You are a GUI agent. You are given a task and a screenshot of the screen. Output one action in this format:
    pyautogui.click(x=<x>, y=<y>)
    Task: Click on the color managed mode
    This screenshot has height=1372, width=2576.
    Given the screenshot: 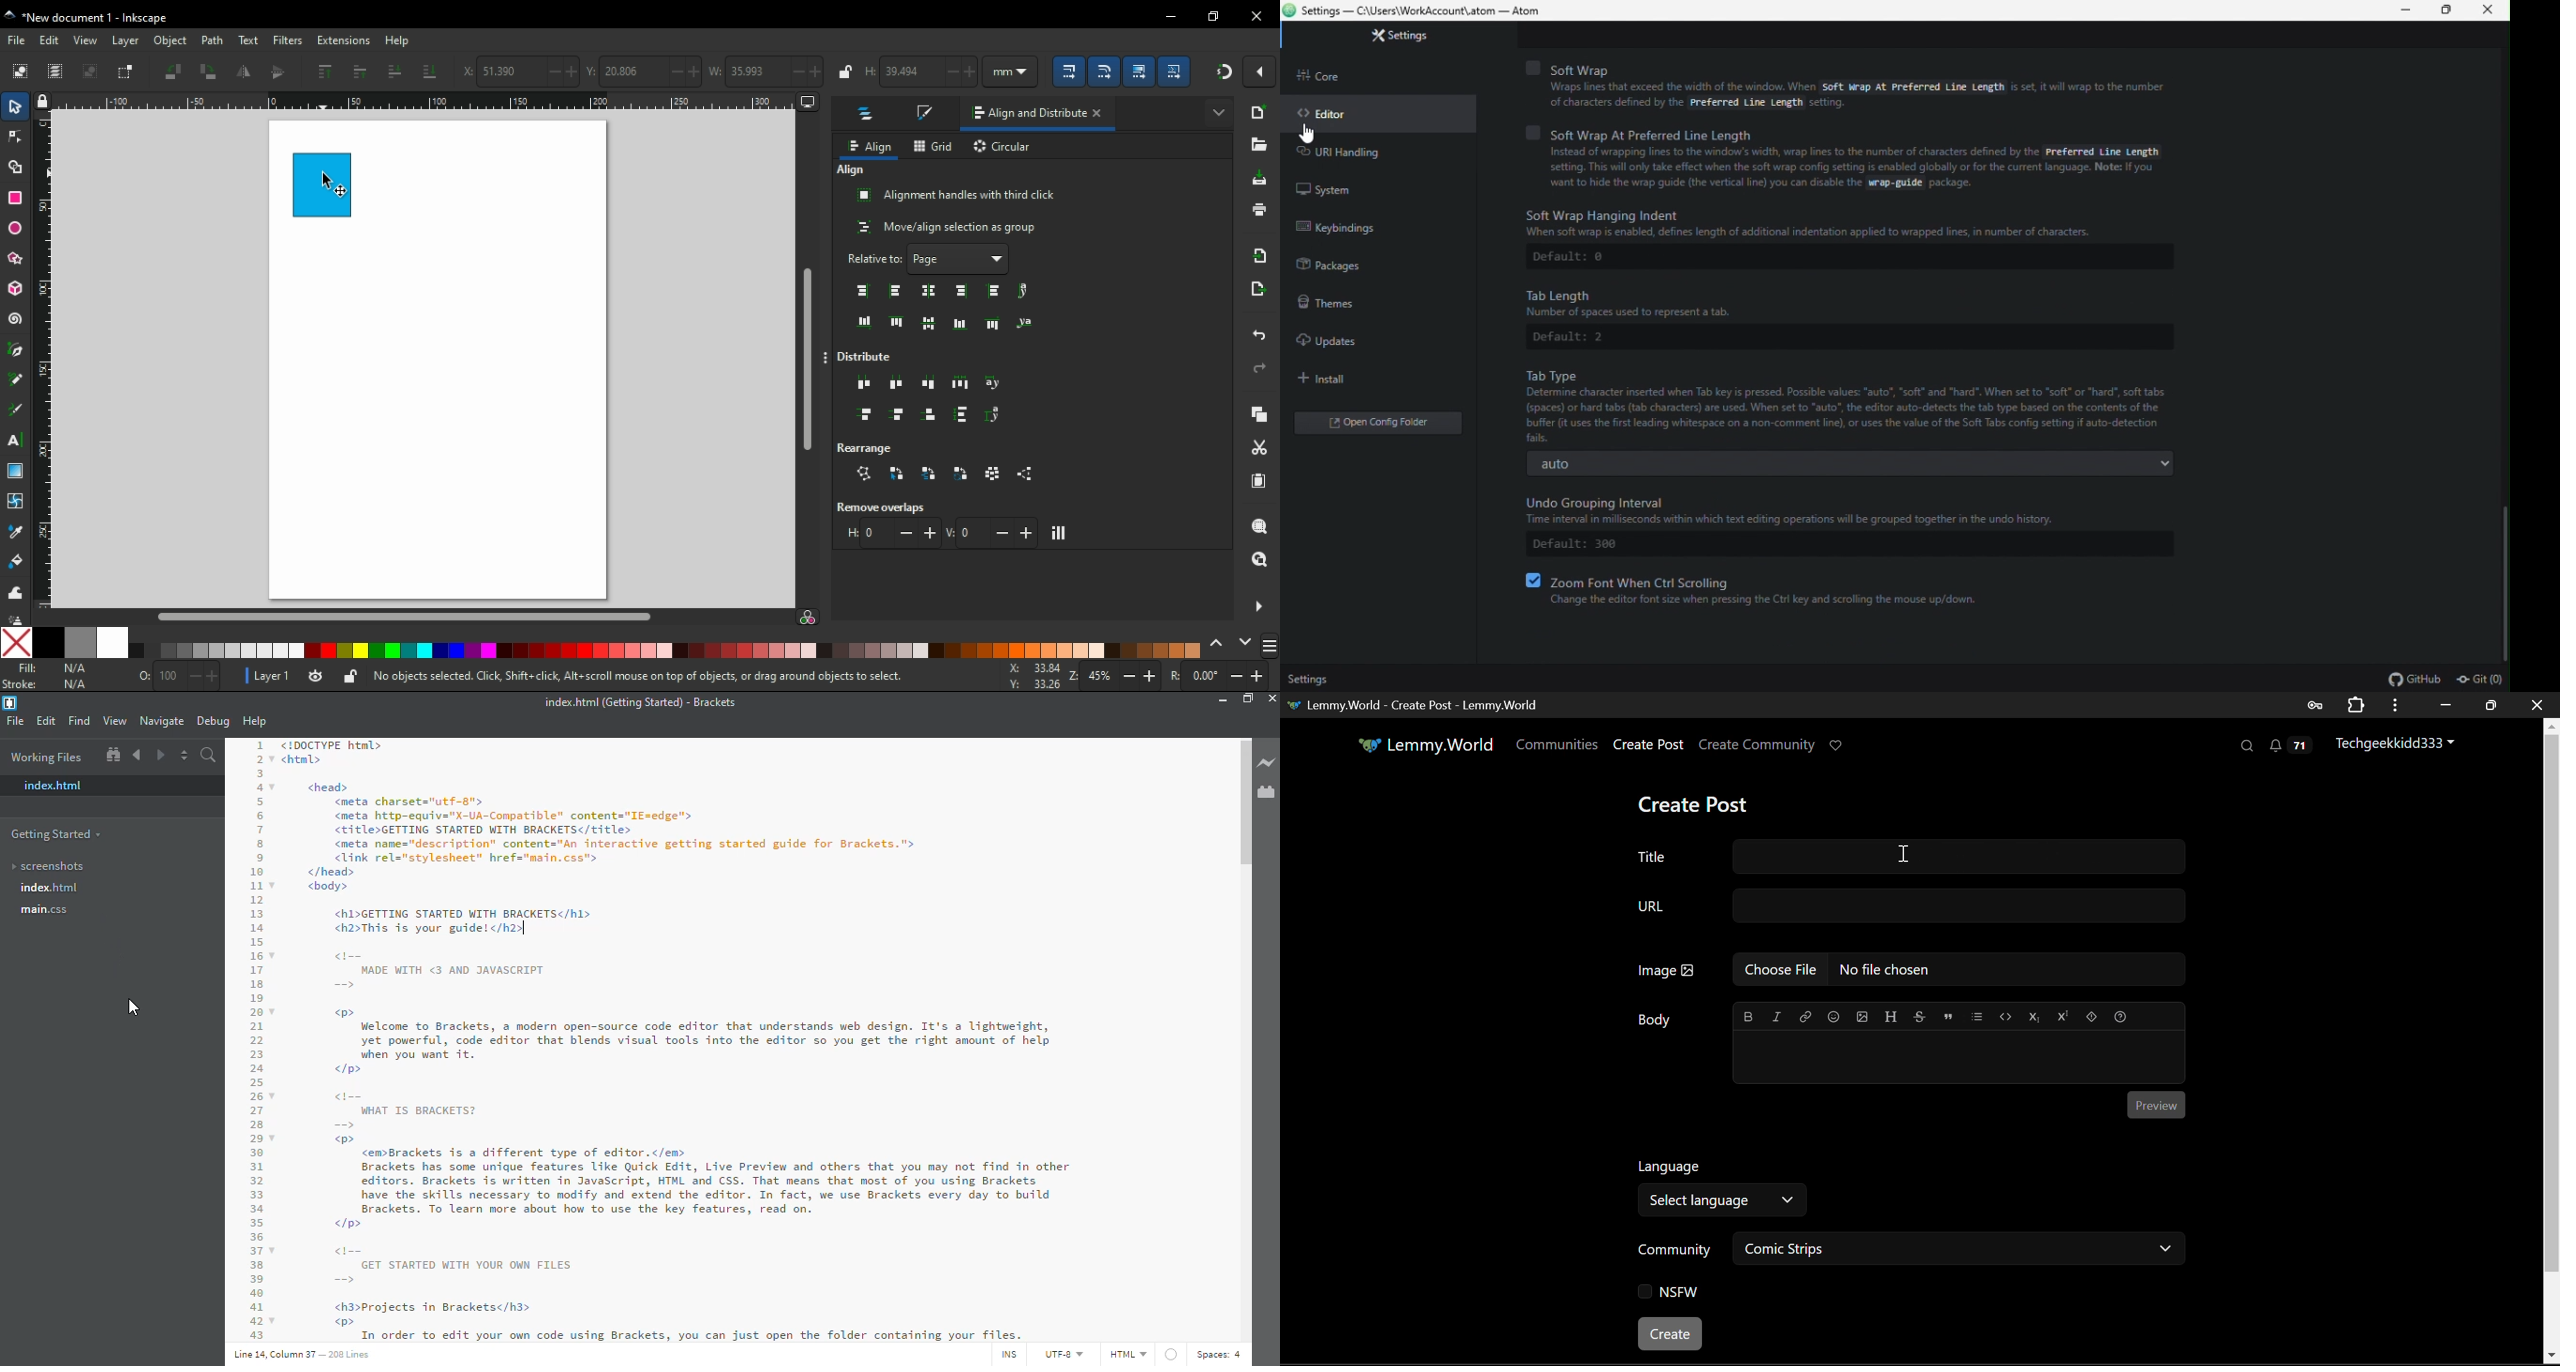 What is the action you would take?
    pyautogui.click(x=807, y=619)
    